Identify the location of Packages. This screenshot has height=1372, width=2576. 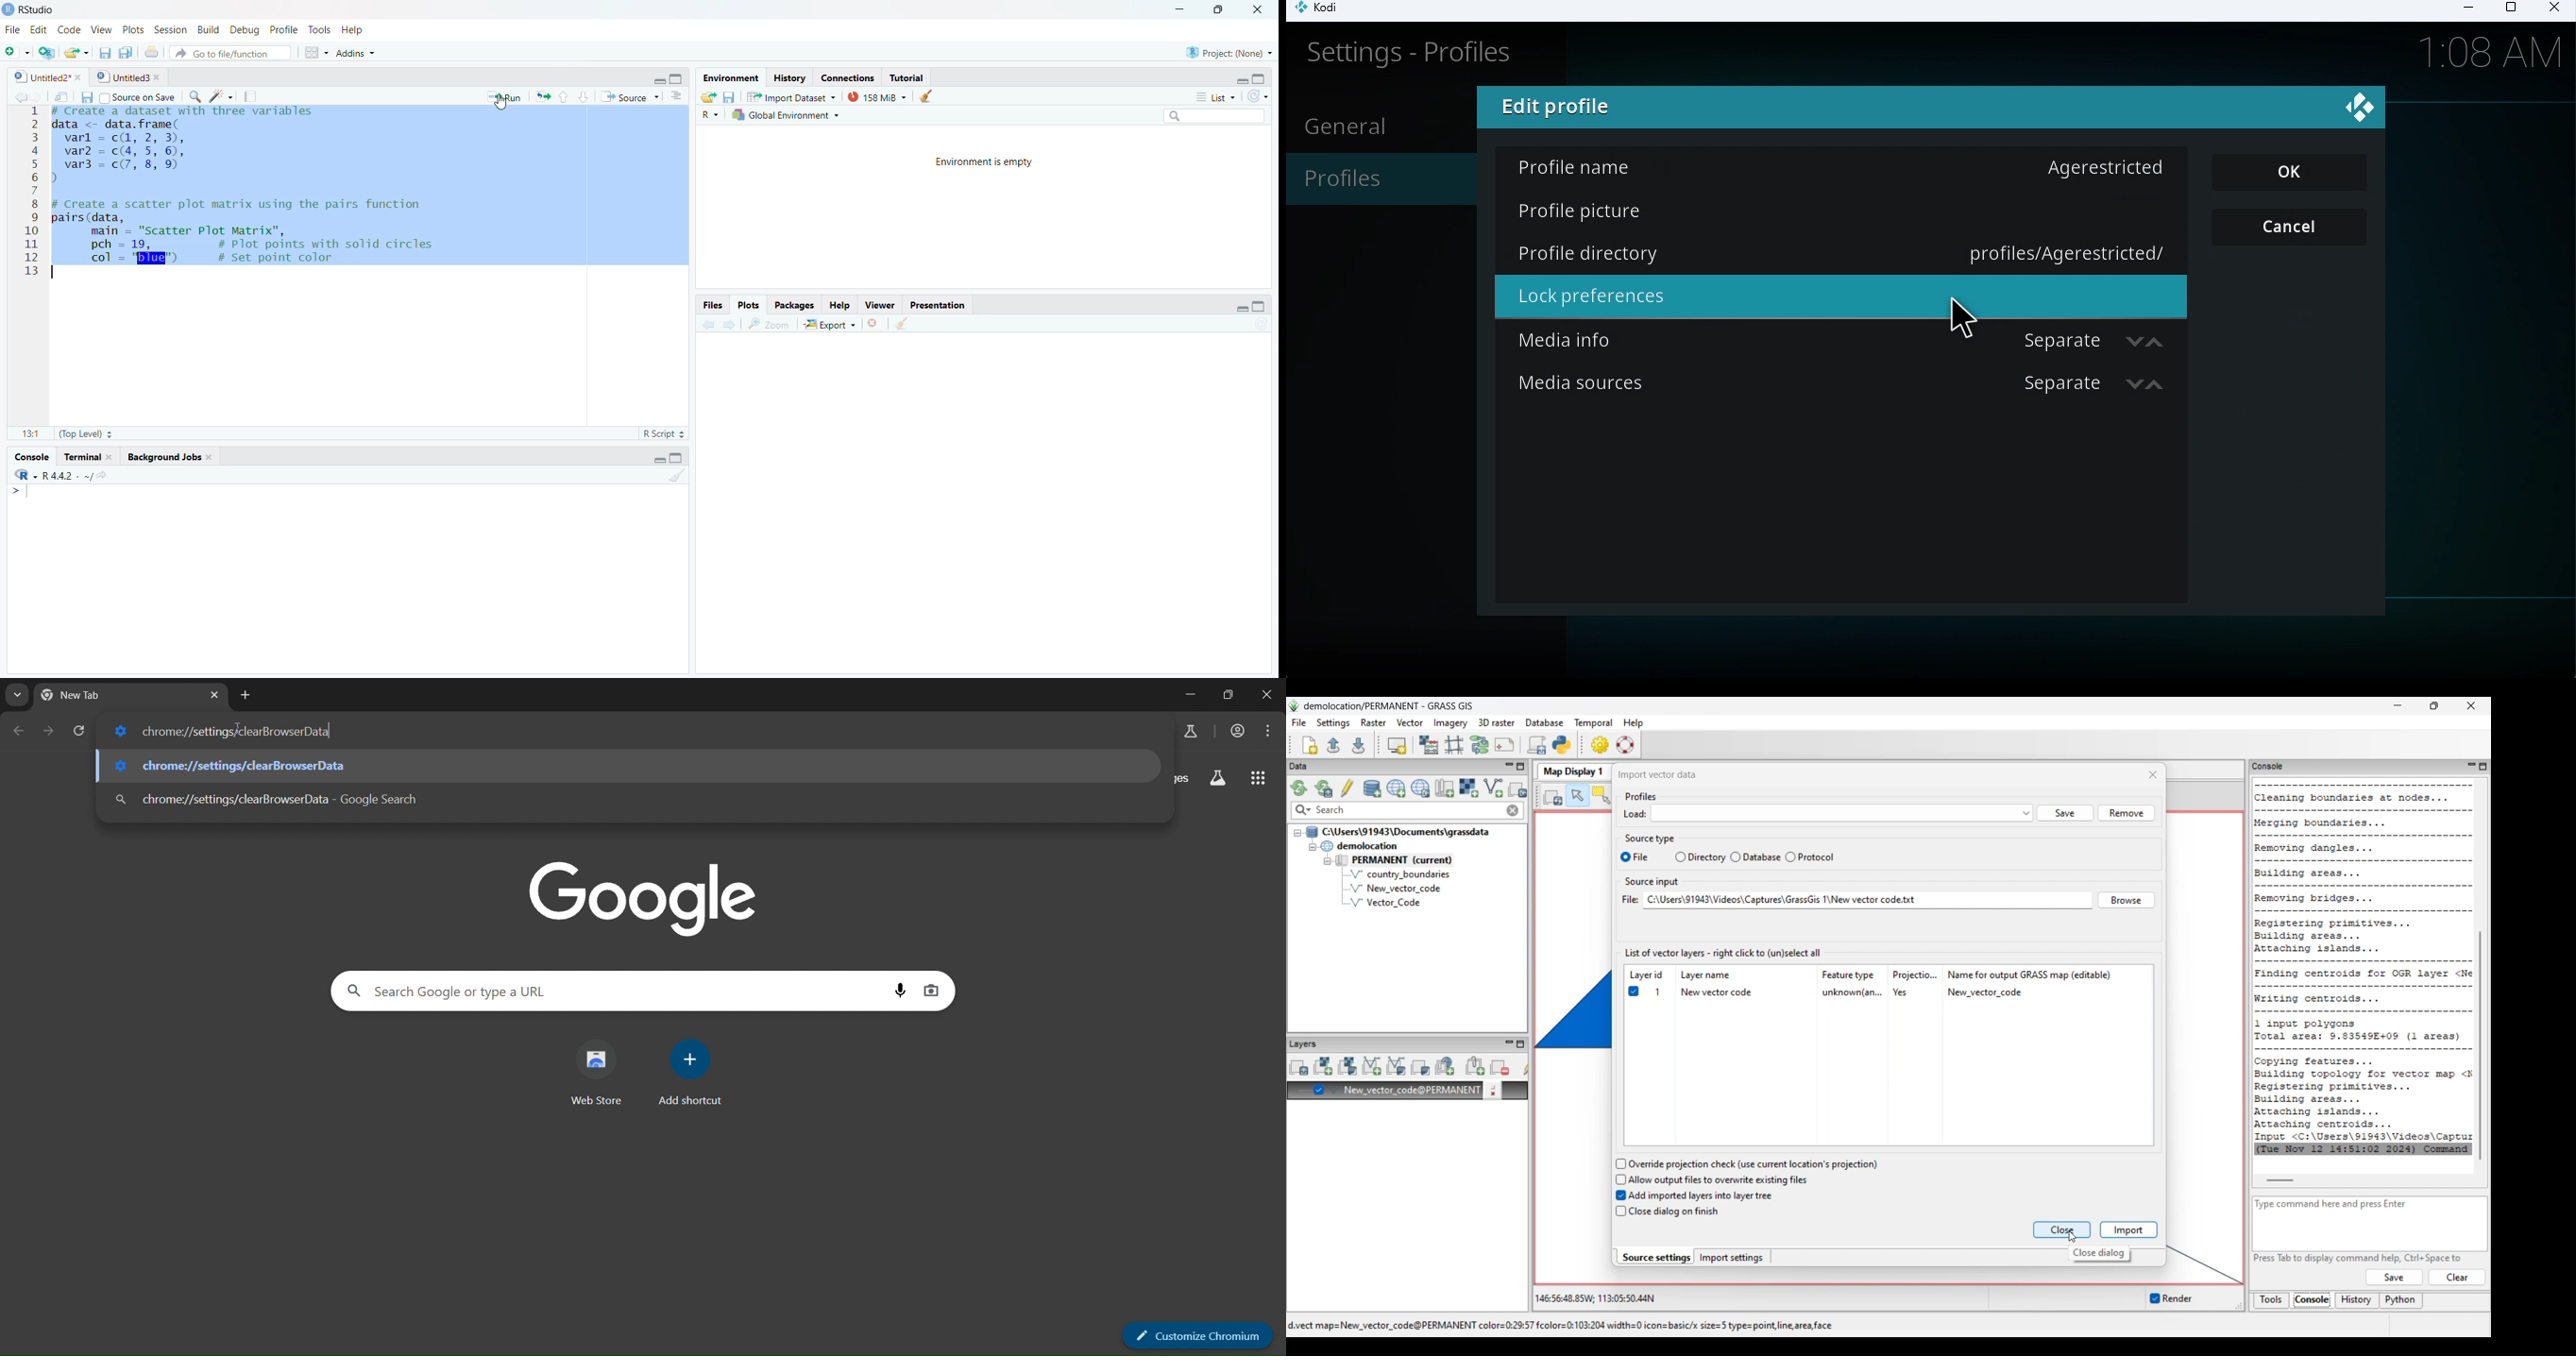
(797, 304).